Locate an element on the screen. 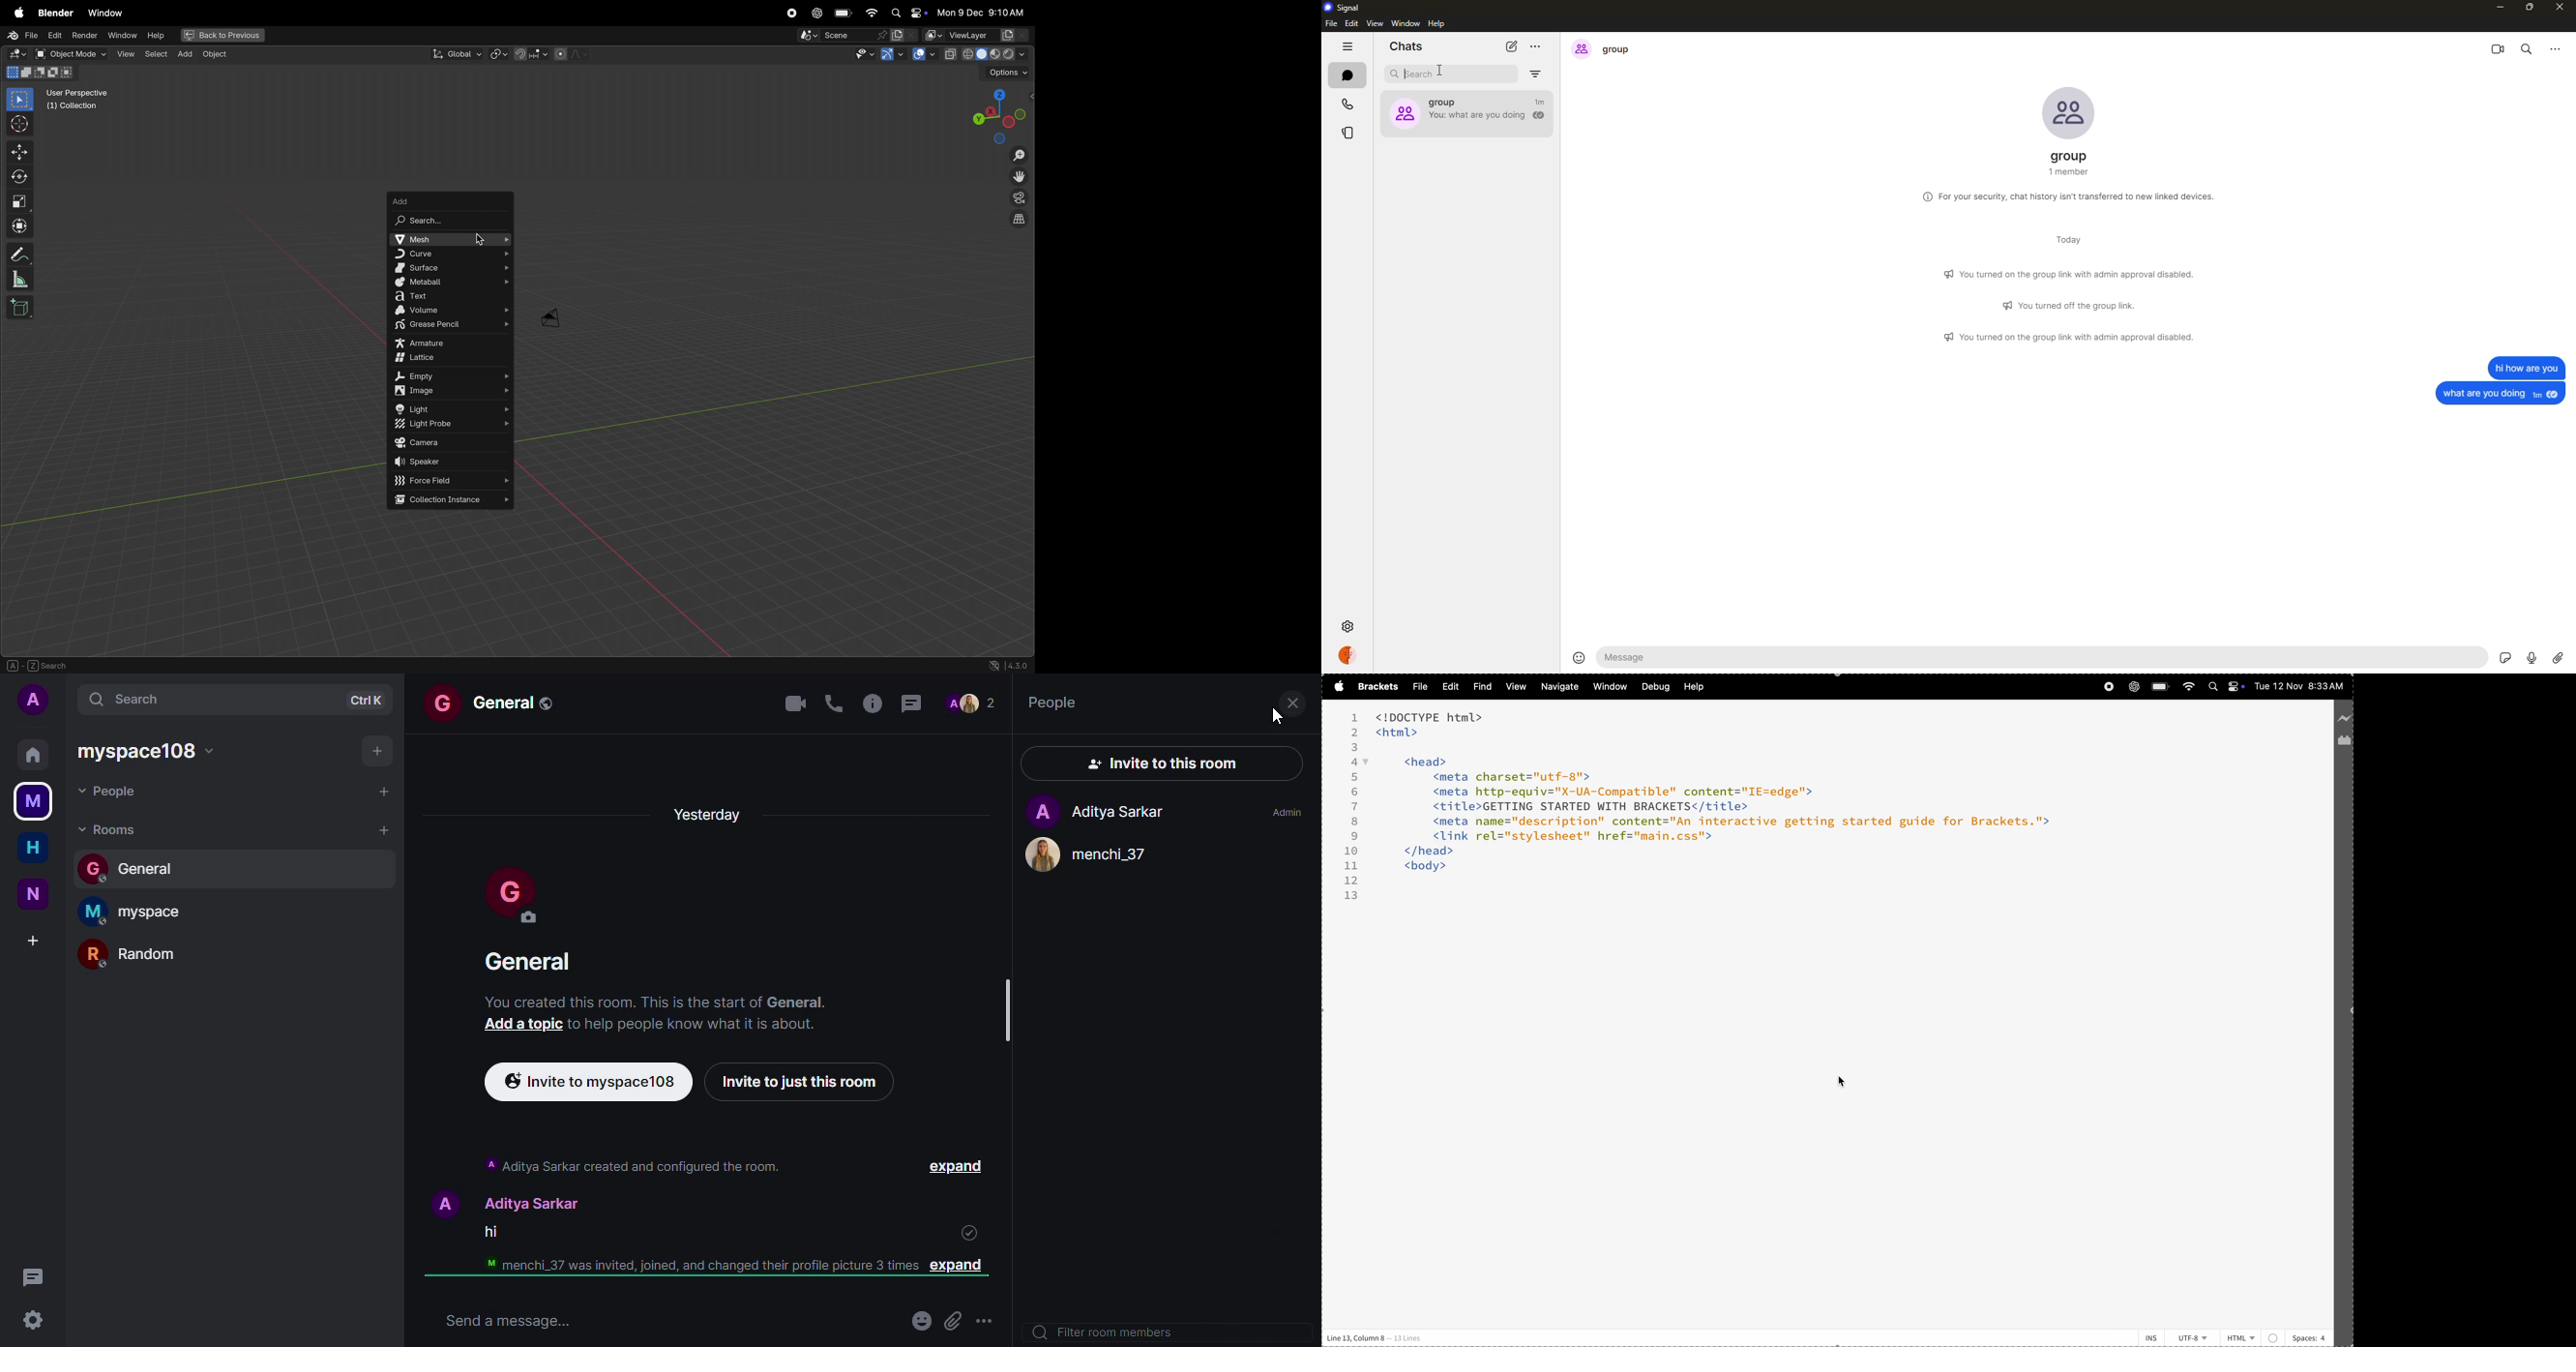 The image size is (2576, 1372). stories is located at coordinates (1349, 133).